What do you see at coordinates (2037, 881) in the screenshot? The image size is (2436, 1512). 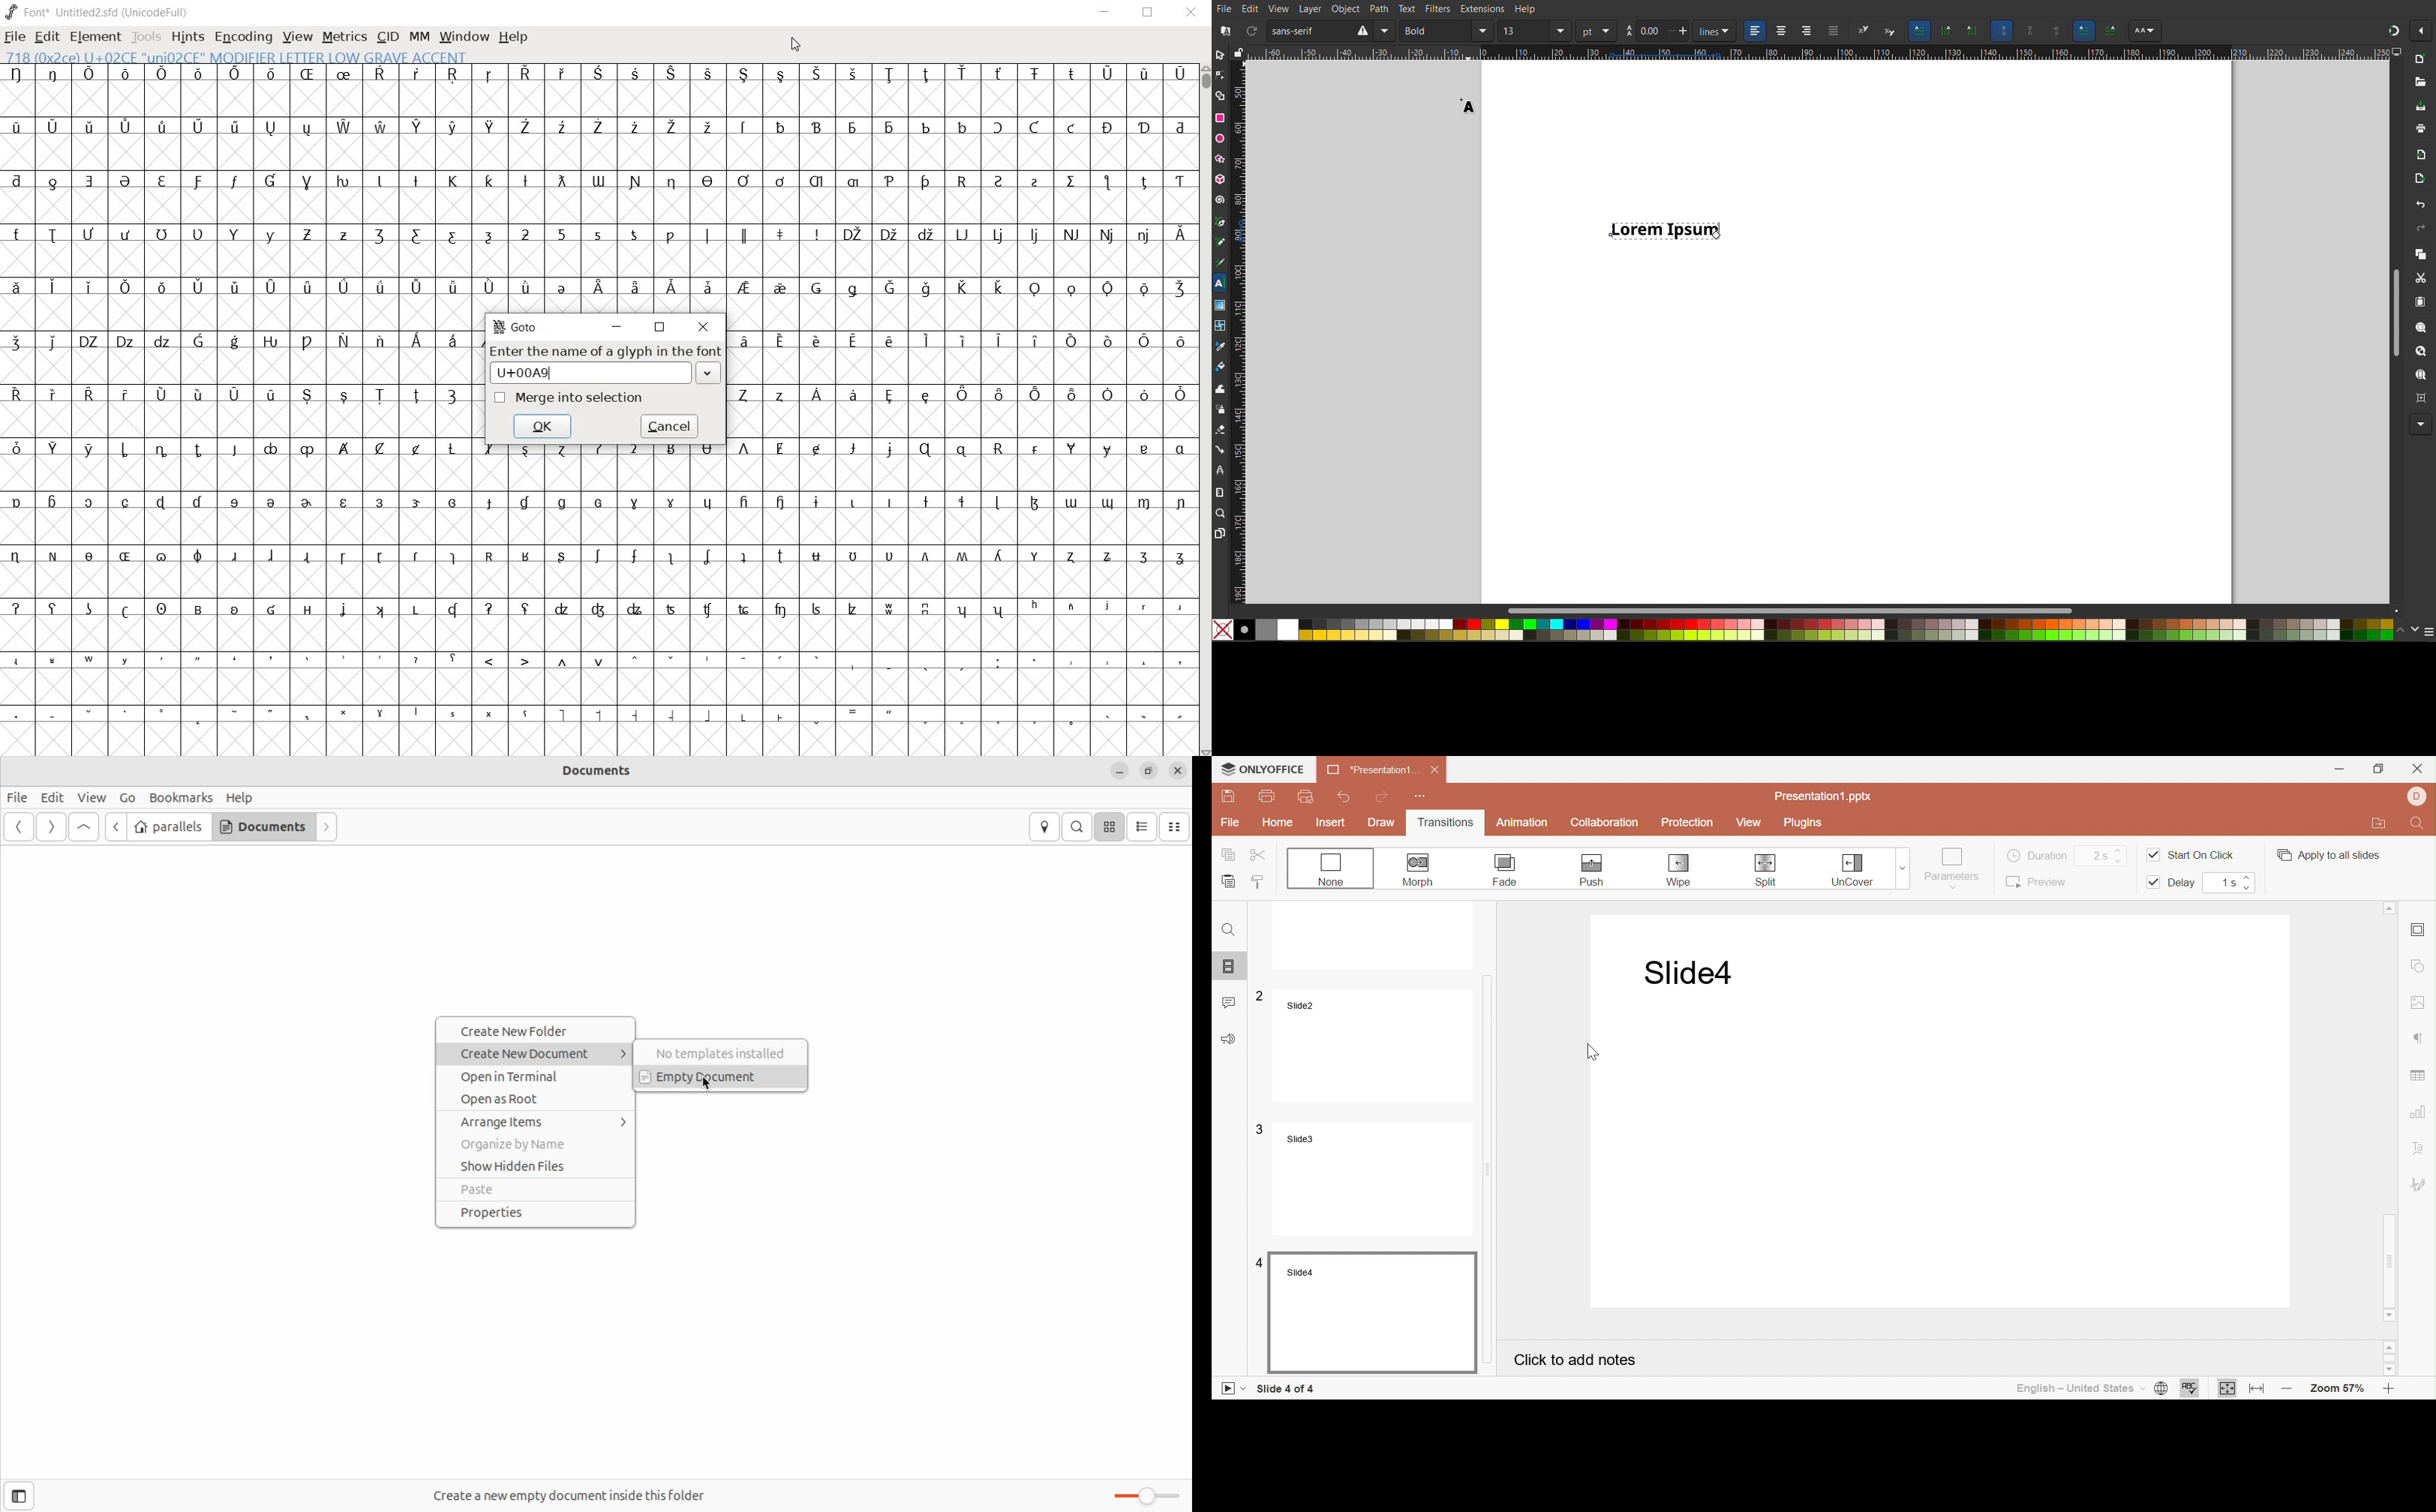 I see `Preview` at bounding box center [2037, 881].